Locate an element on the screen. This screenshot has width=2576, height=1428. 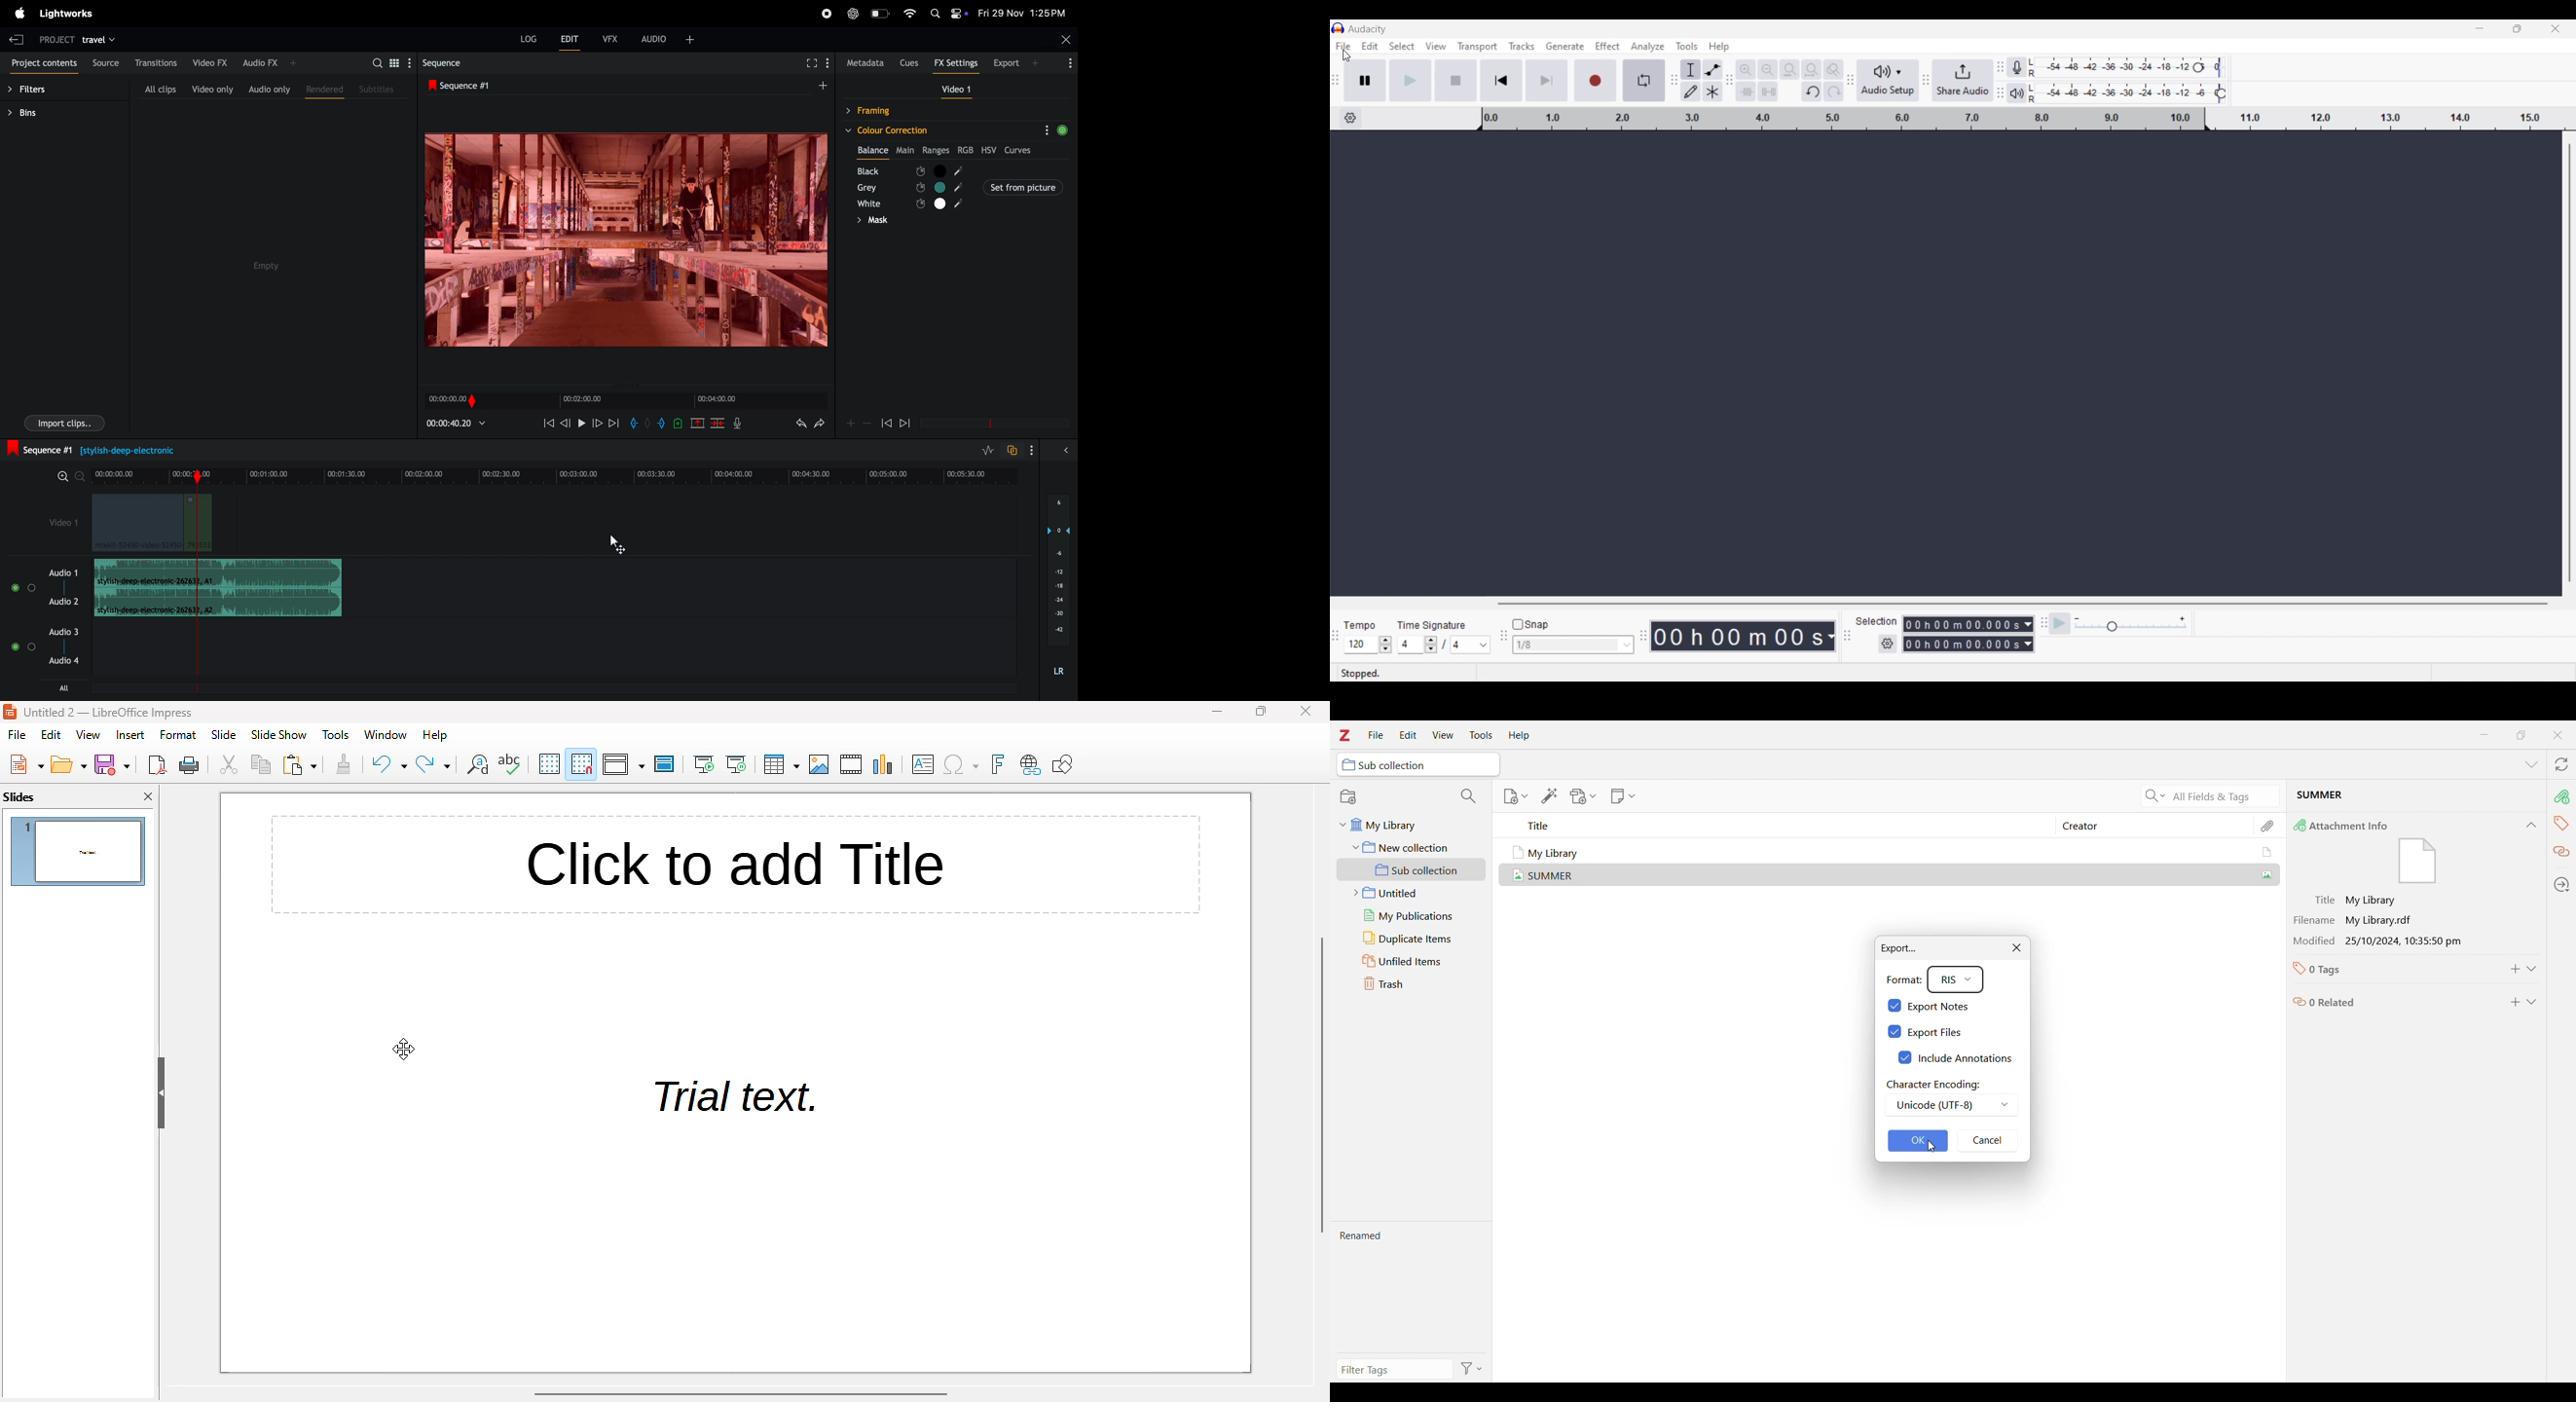
Selection tool is located at coordinates (1691, 69).